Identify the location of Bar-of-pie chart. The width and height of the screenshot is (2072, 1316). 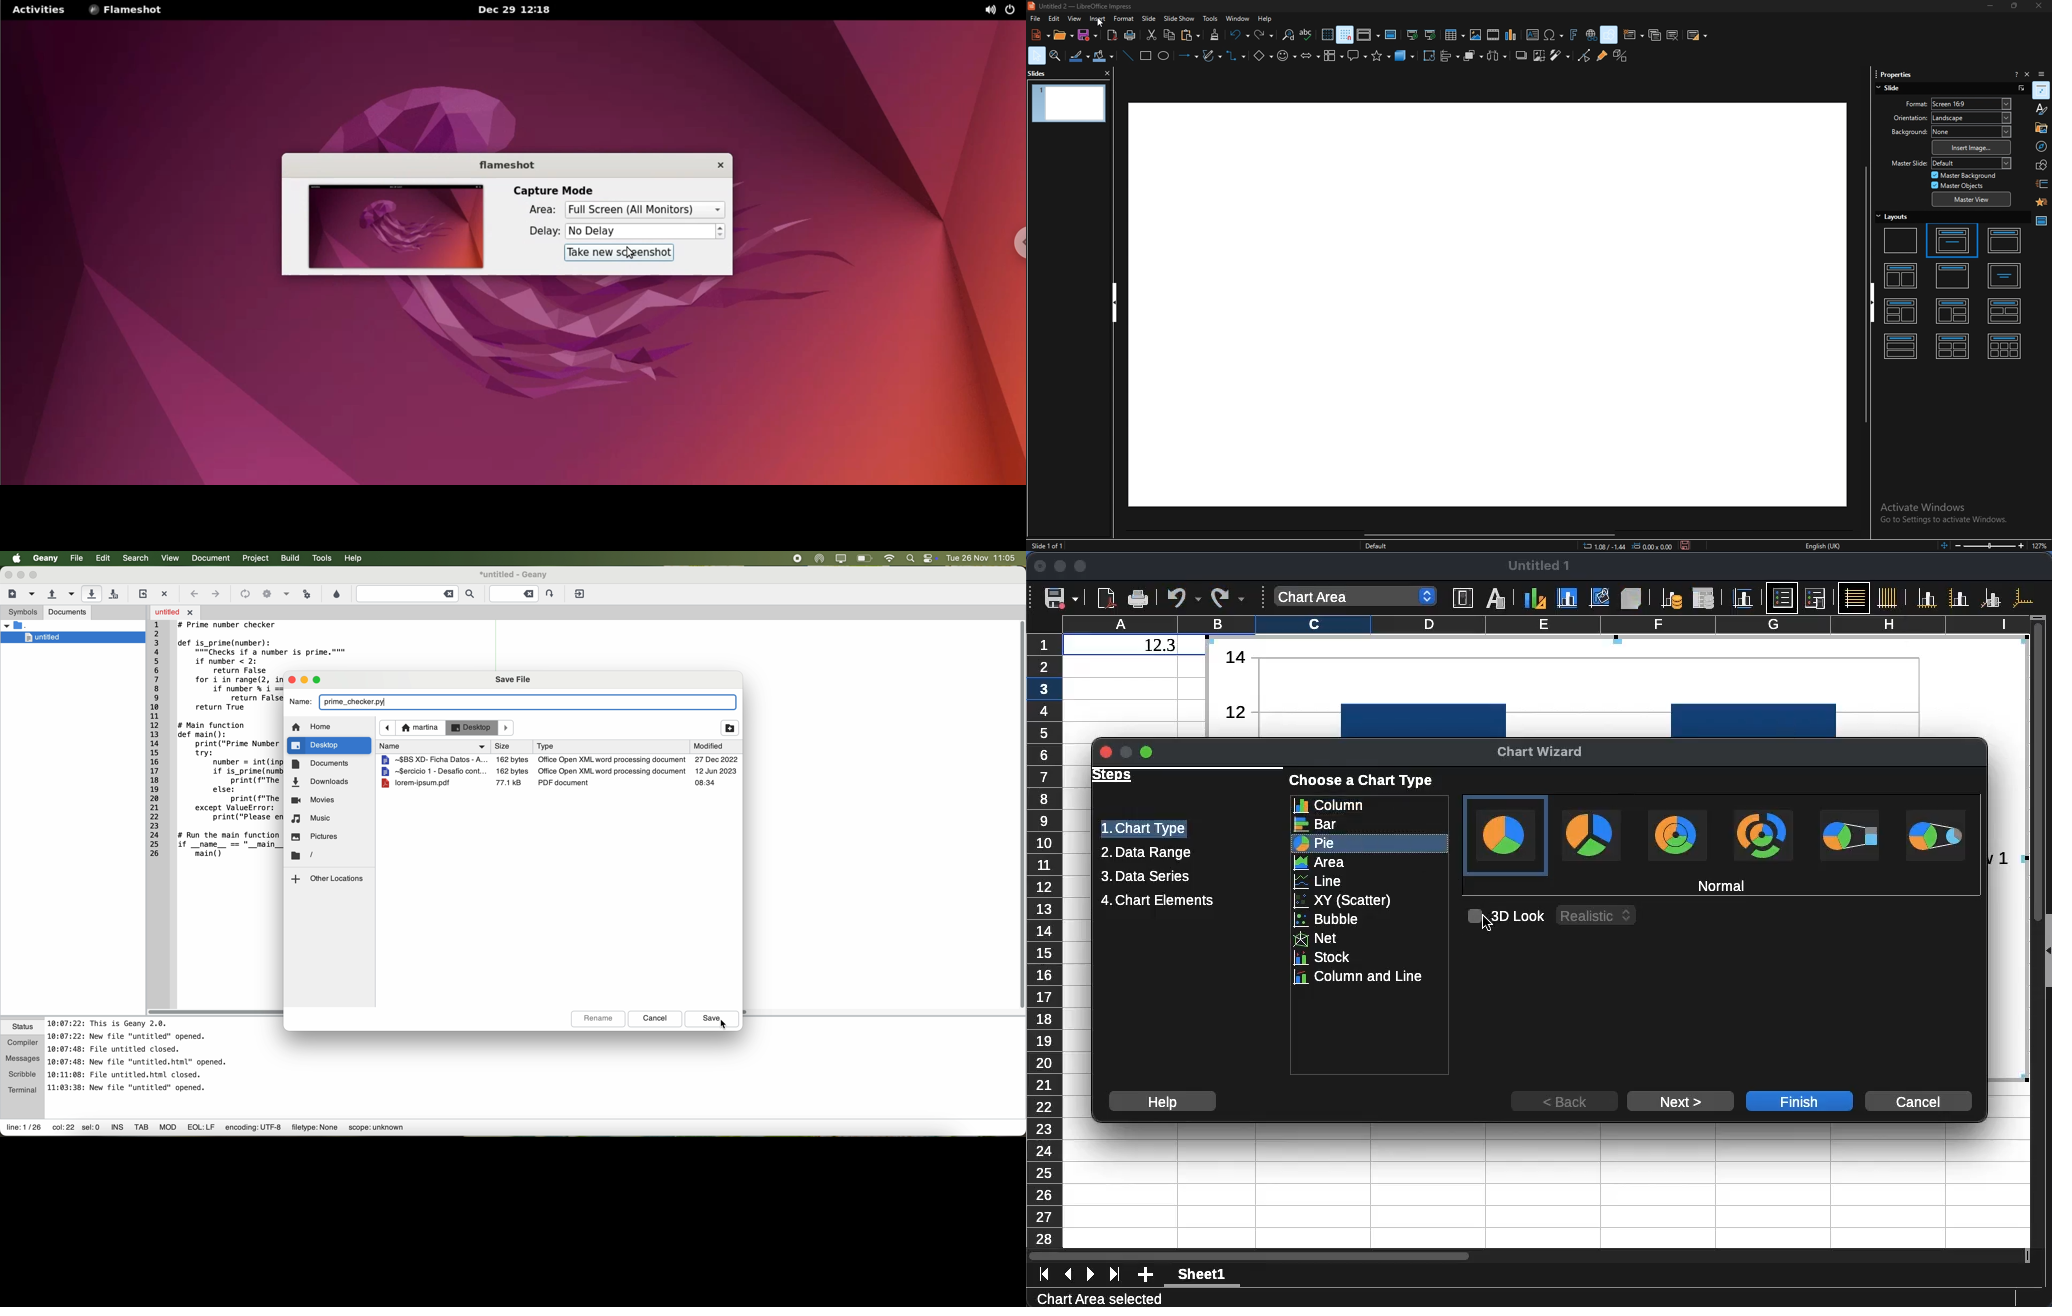
(1849, 835).